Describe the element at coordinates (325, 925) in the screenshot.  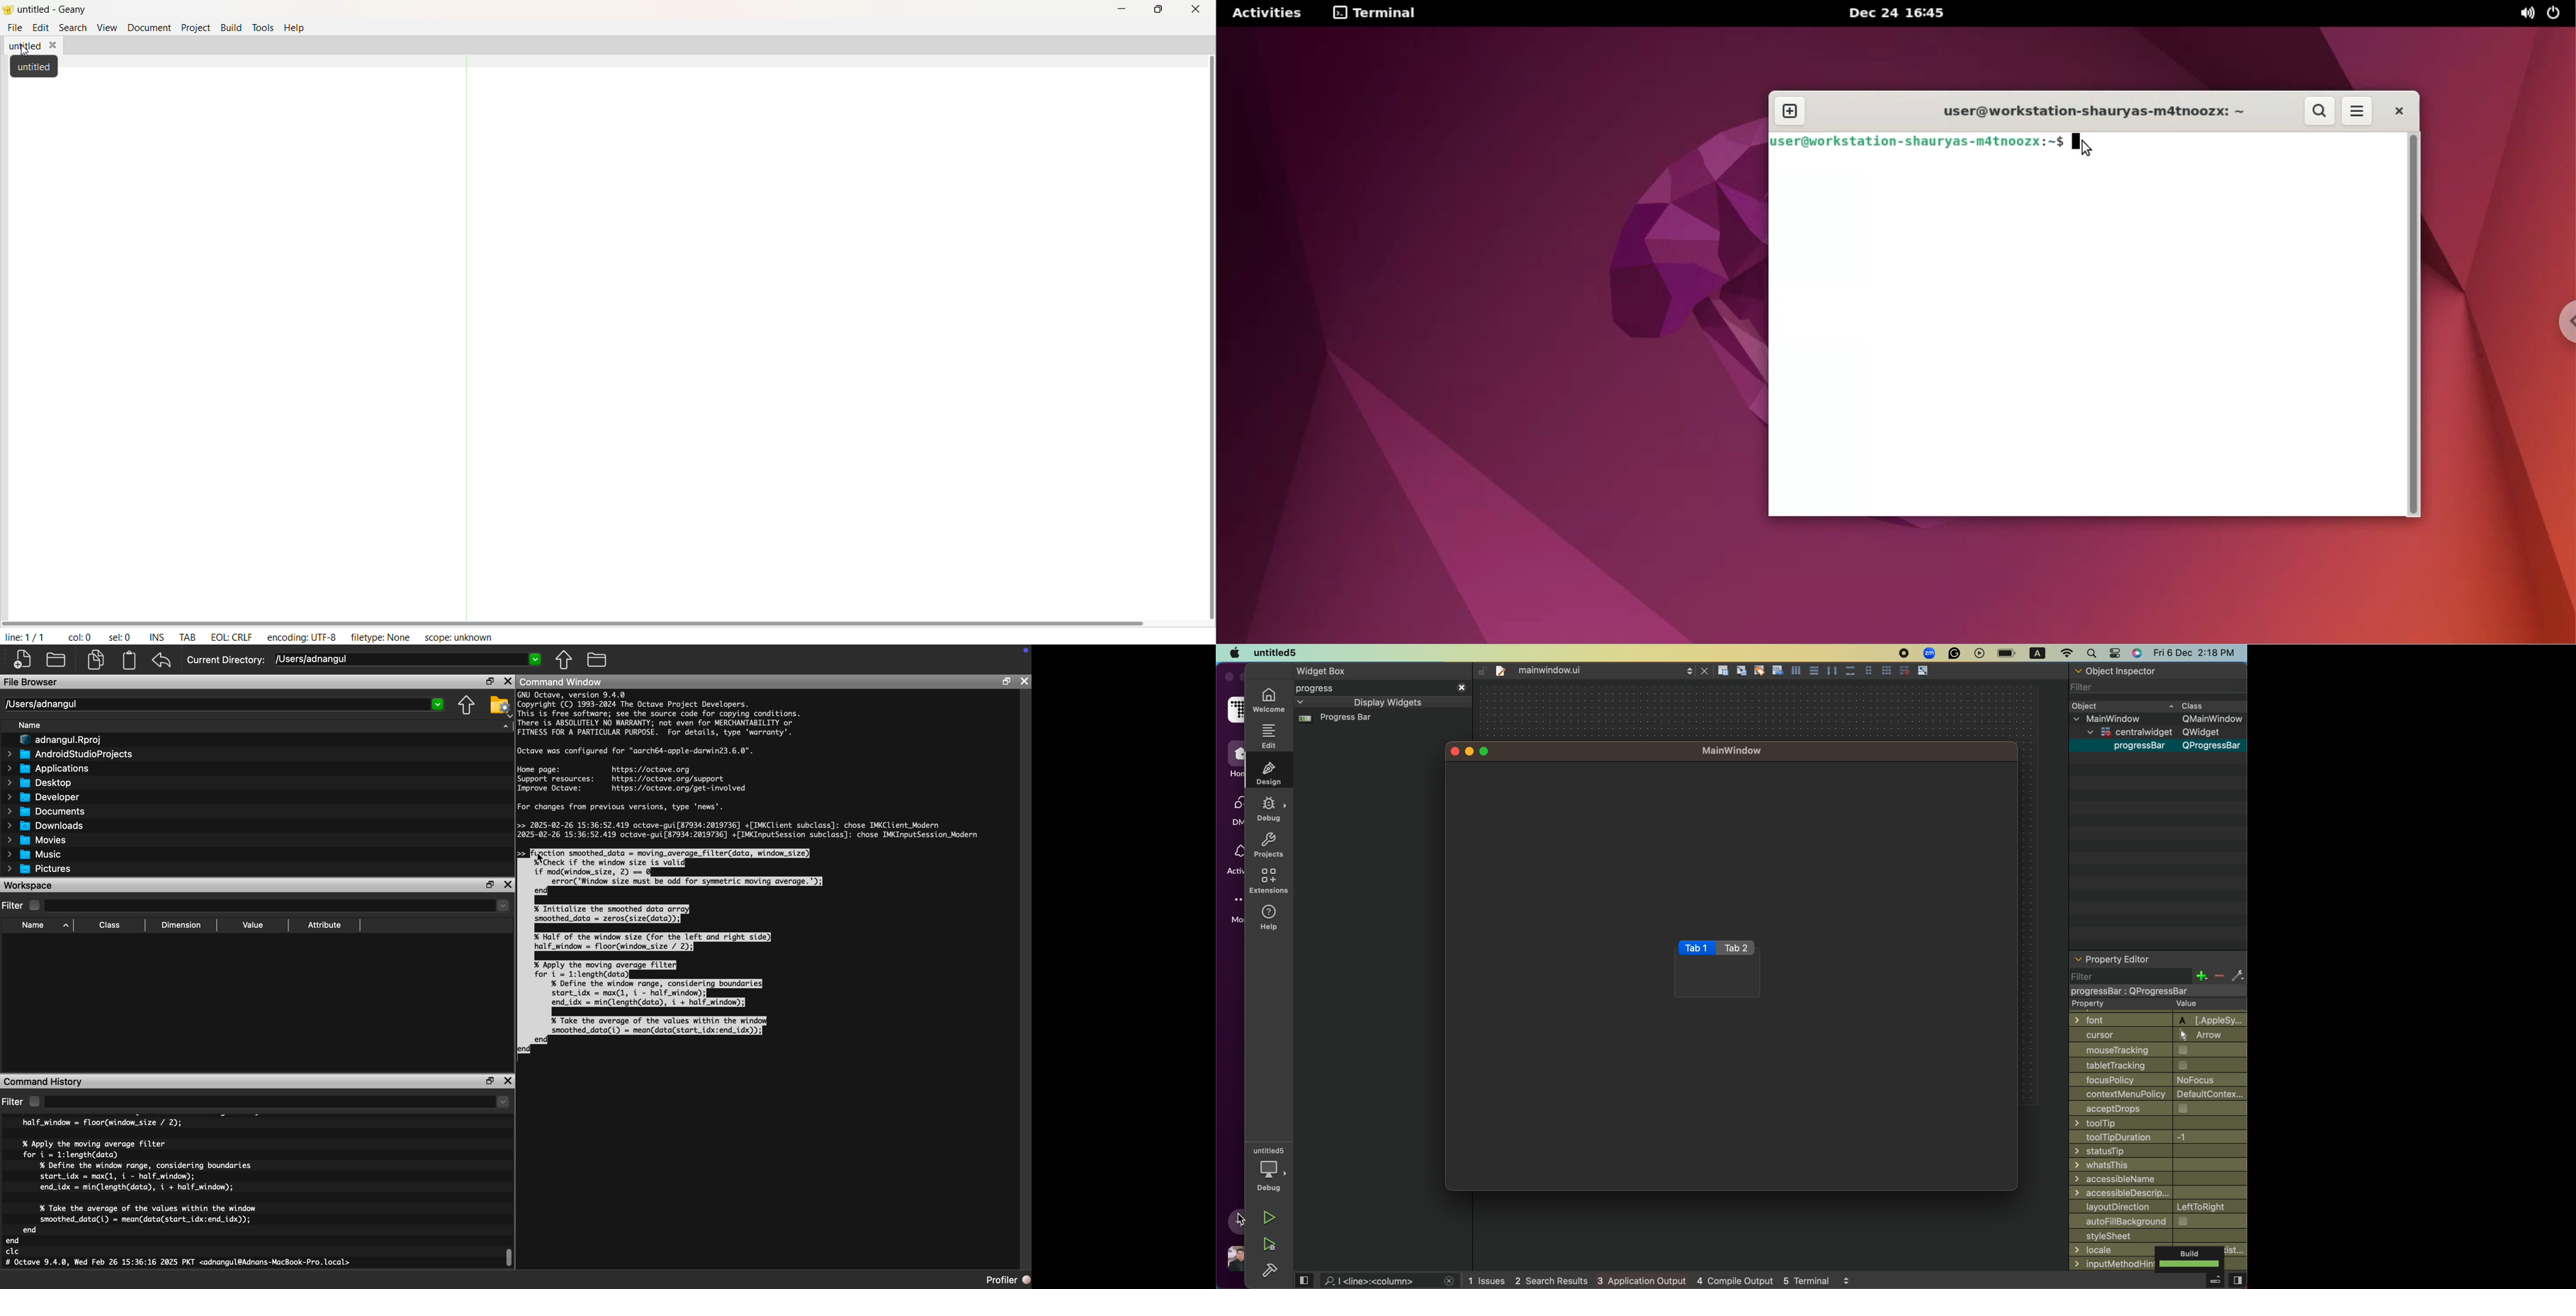
I see `Attribute` at that location.